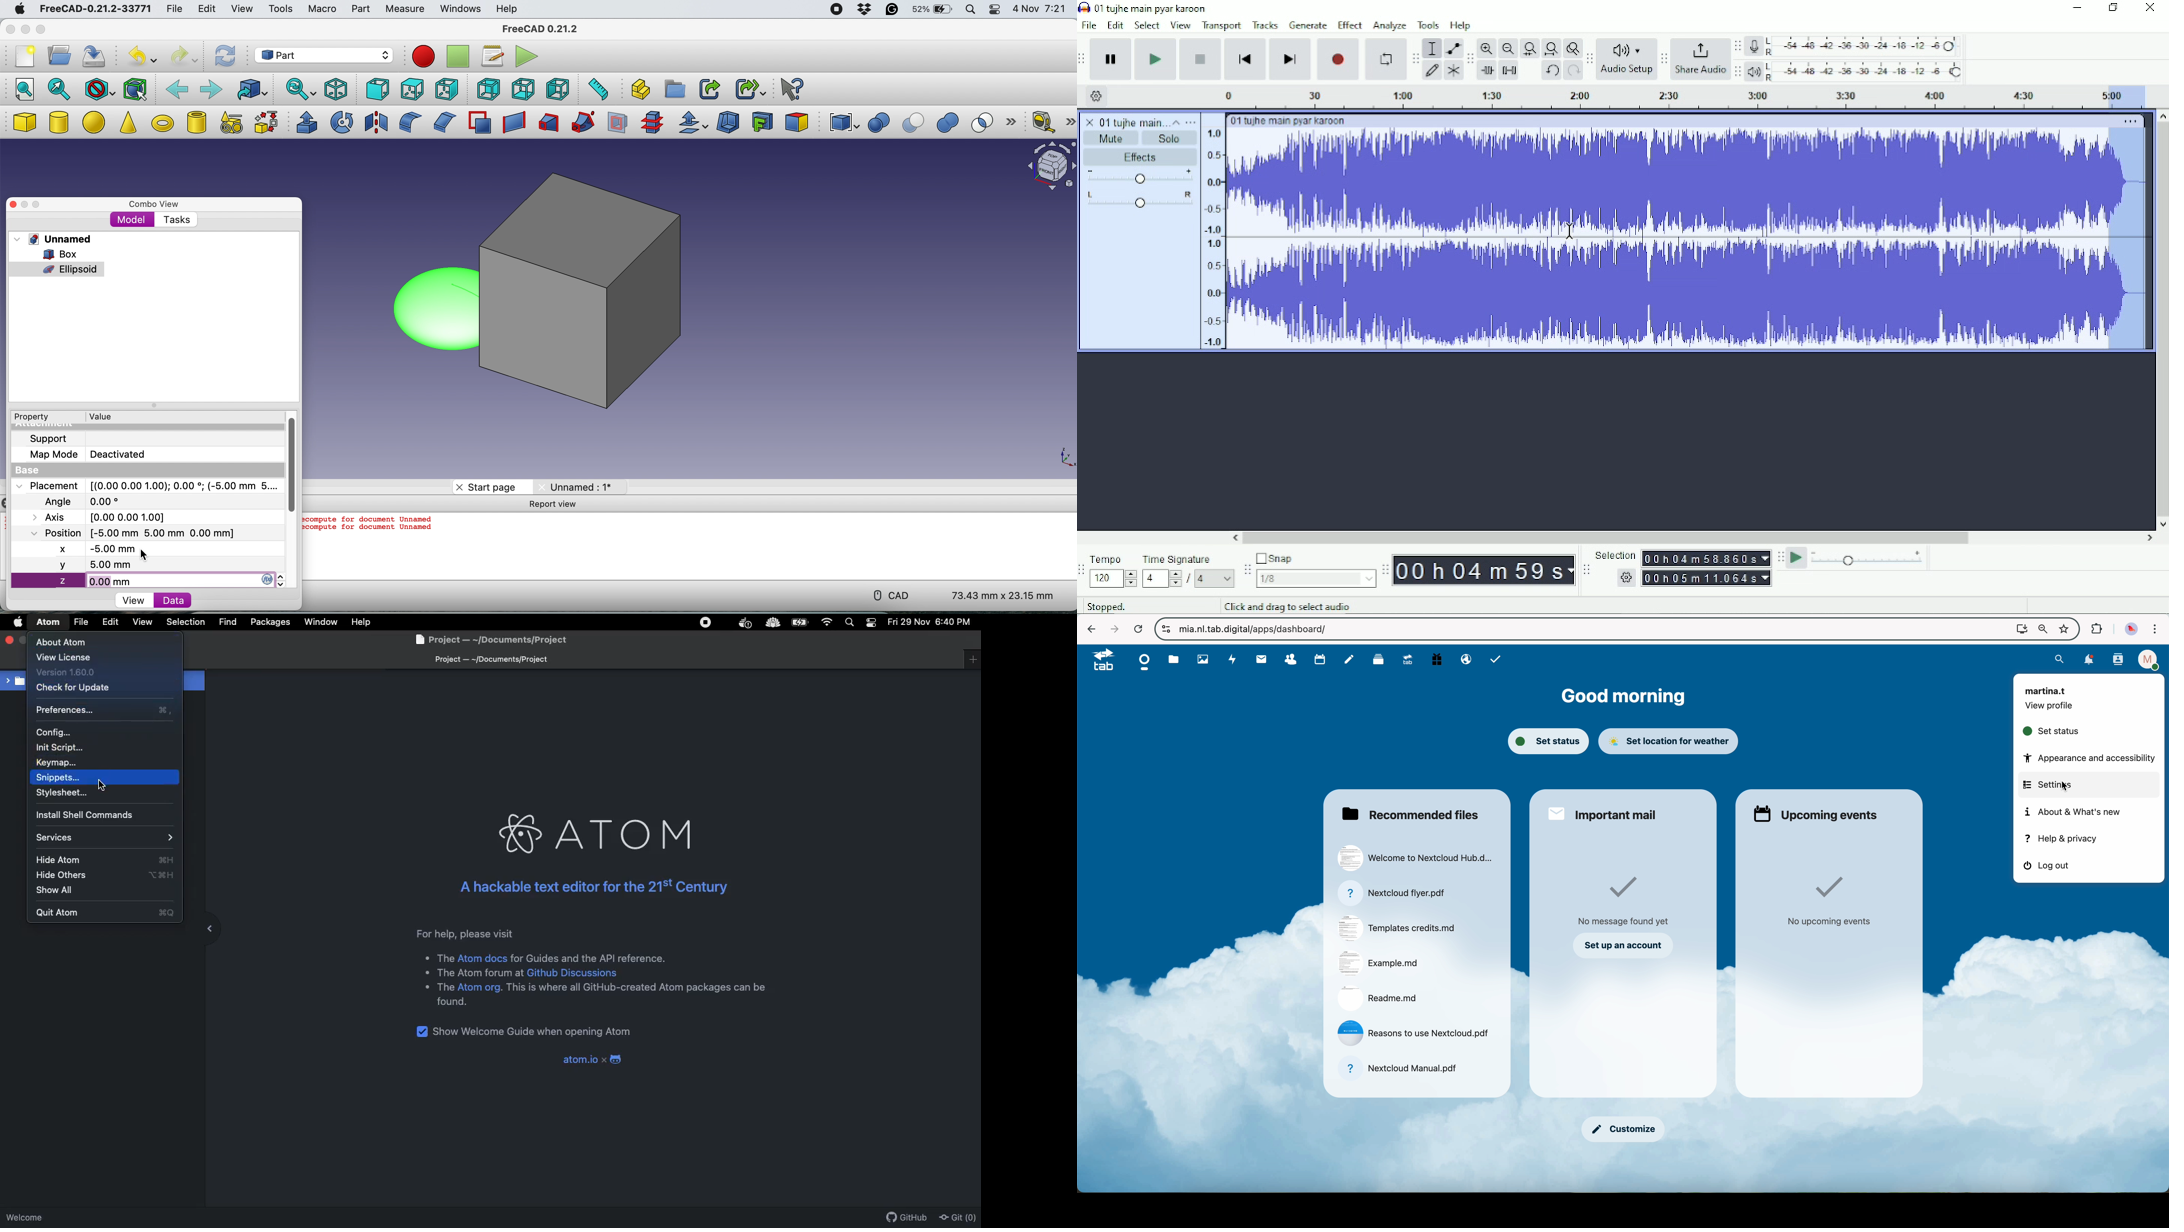 The width and height of the screenshot is (2184, 1232). I want to click on measure linear, so click(1042, 121).